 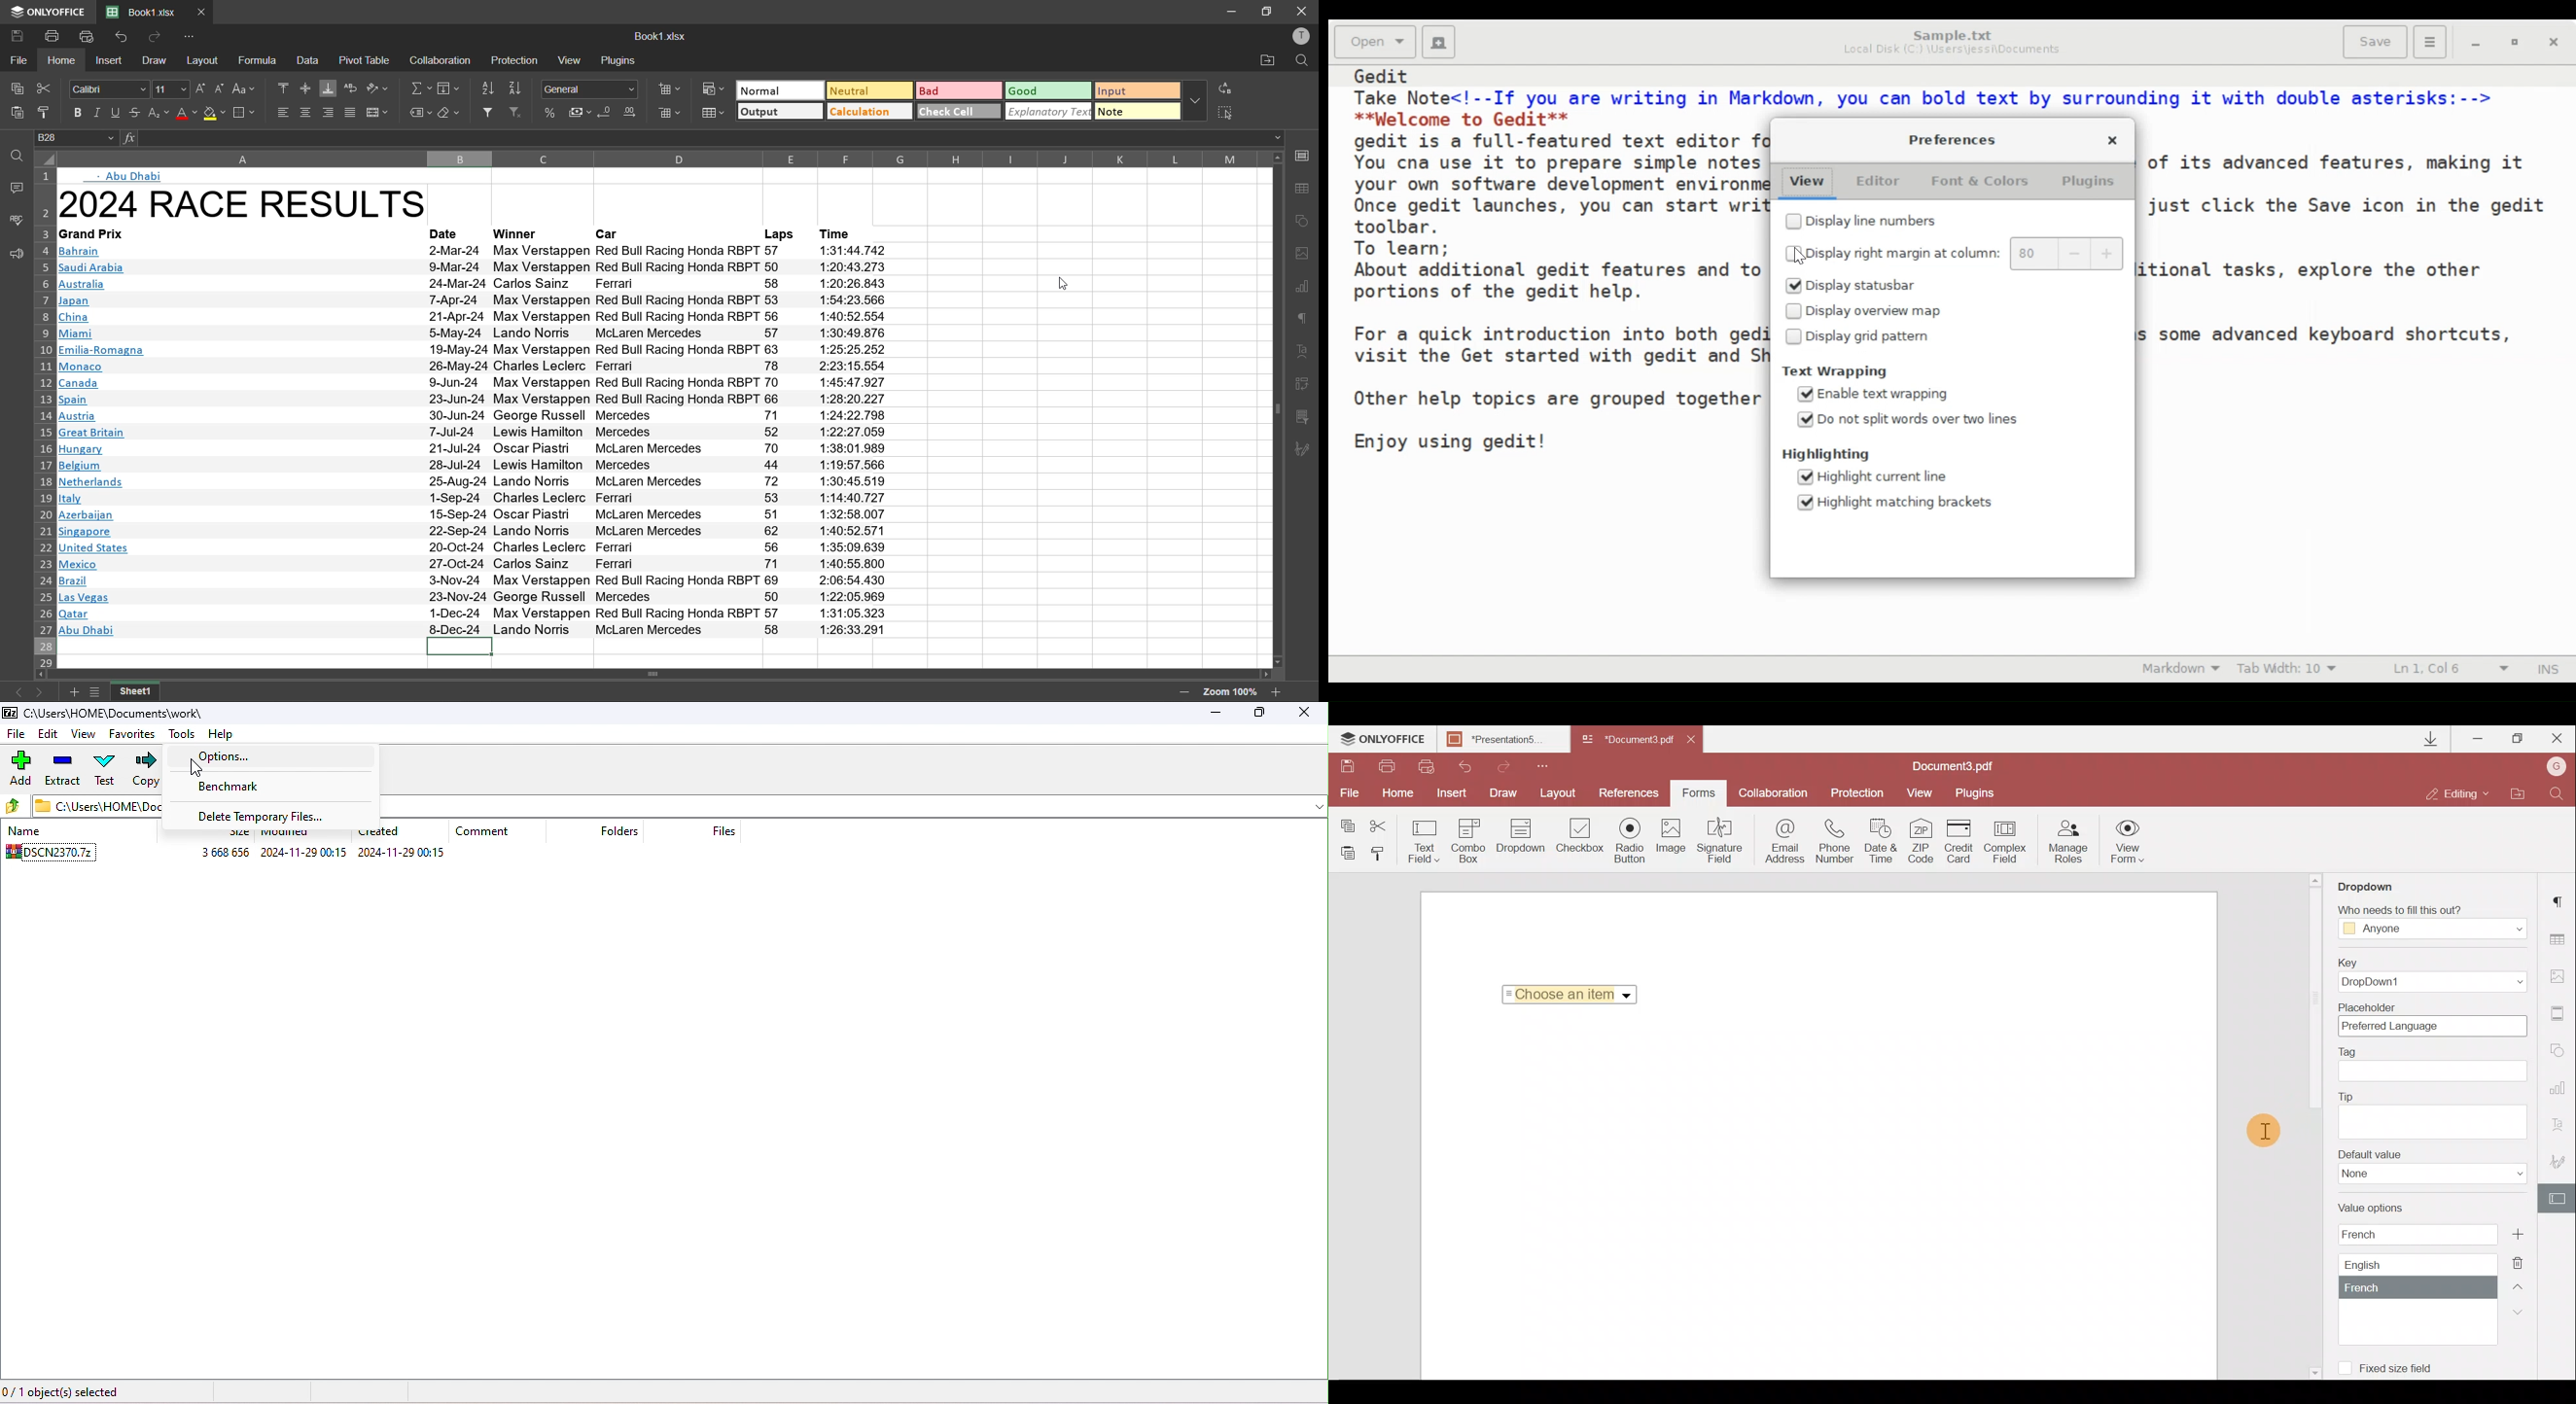 I want to click on Emilia-Romagna 19-May-24 Max Verstappen Red Bull Racing Honda RBPT 63 1:25:25.252, so click(x=477, y=350).